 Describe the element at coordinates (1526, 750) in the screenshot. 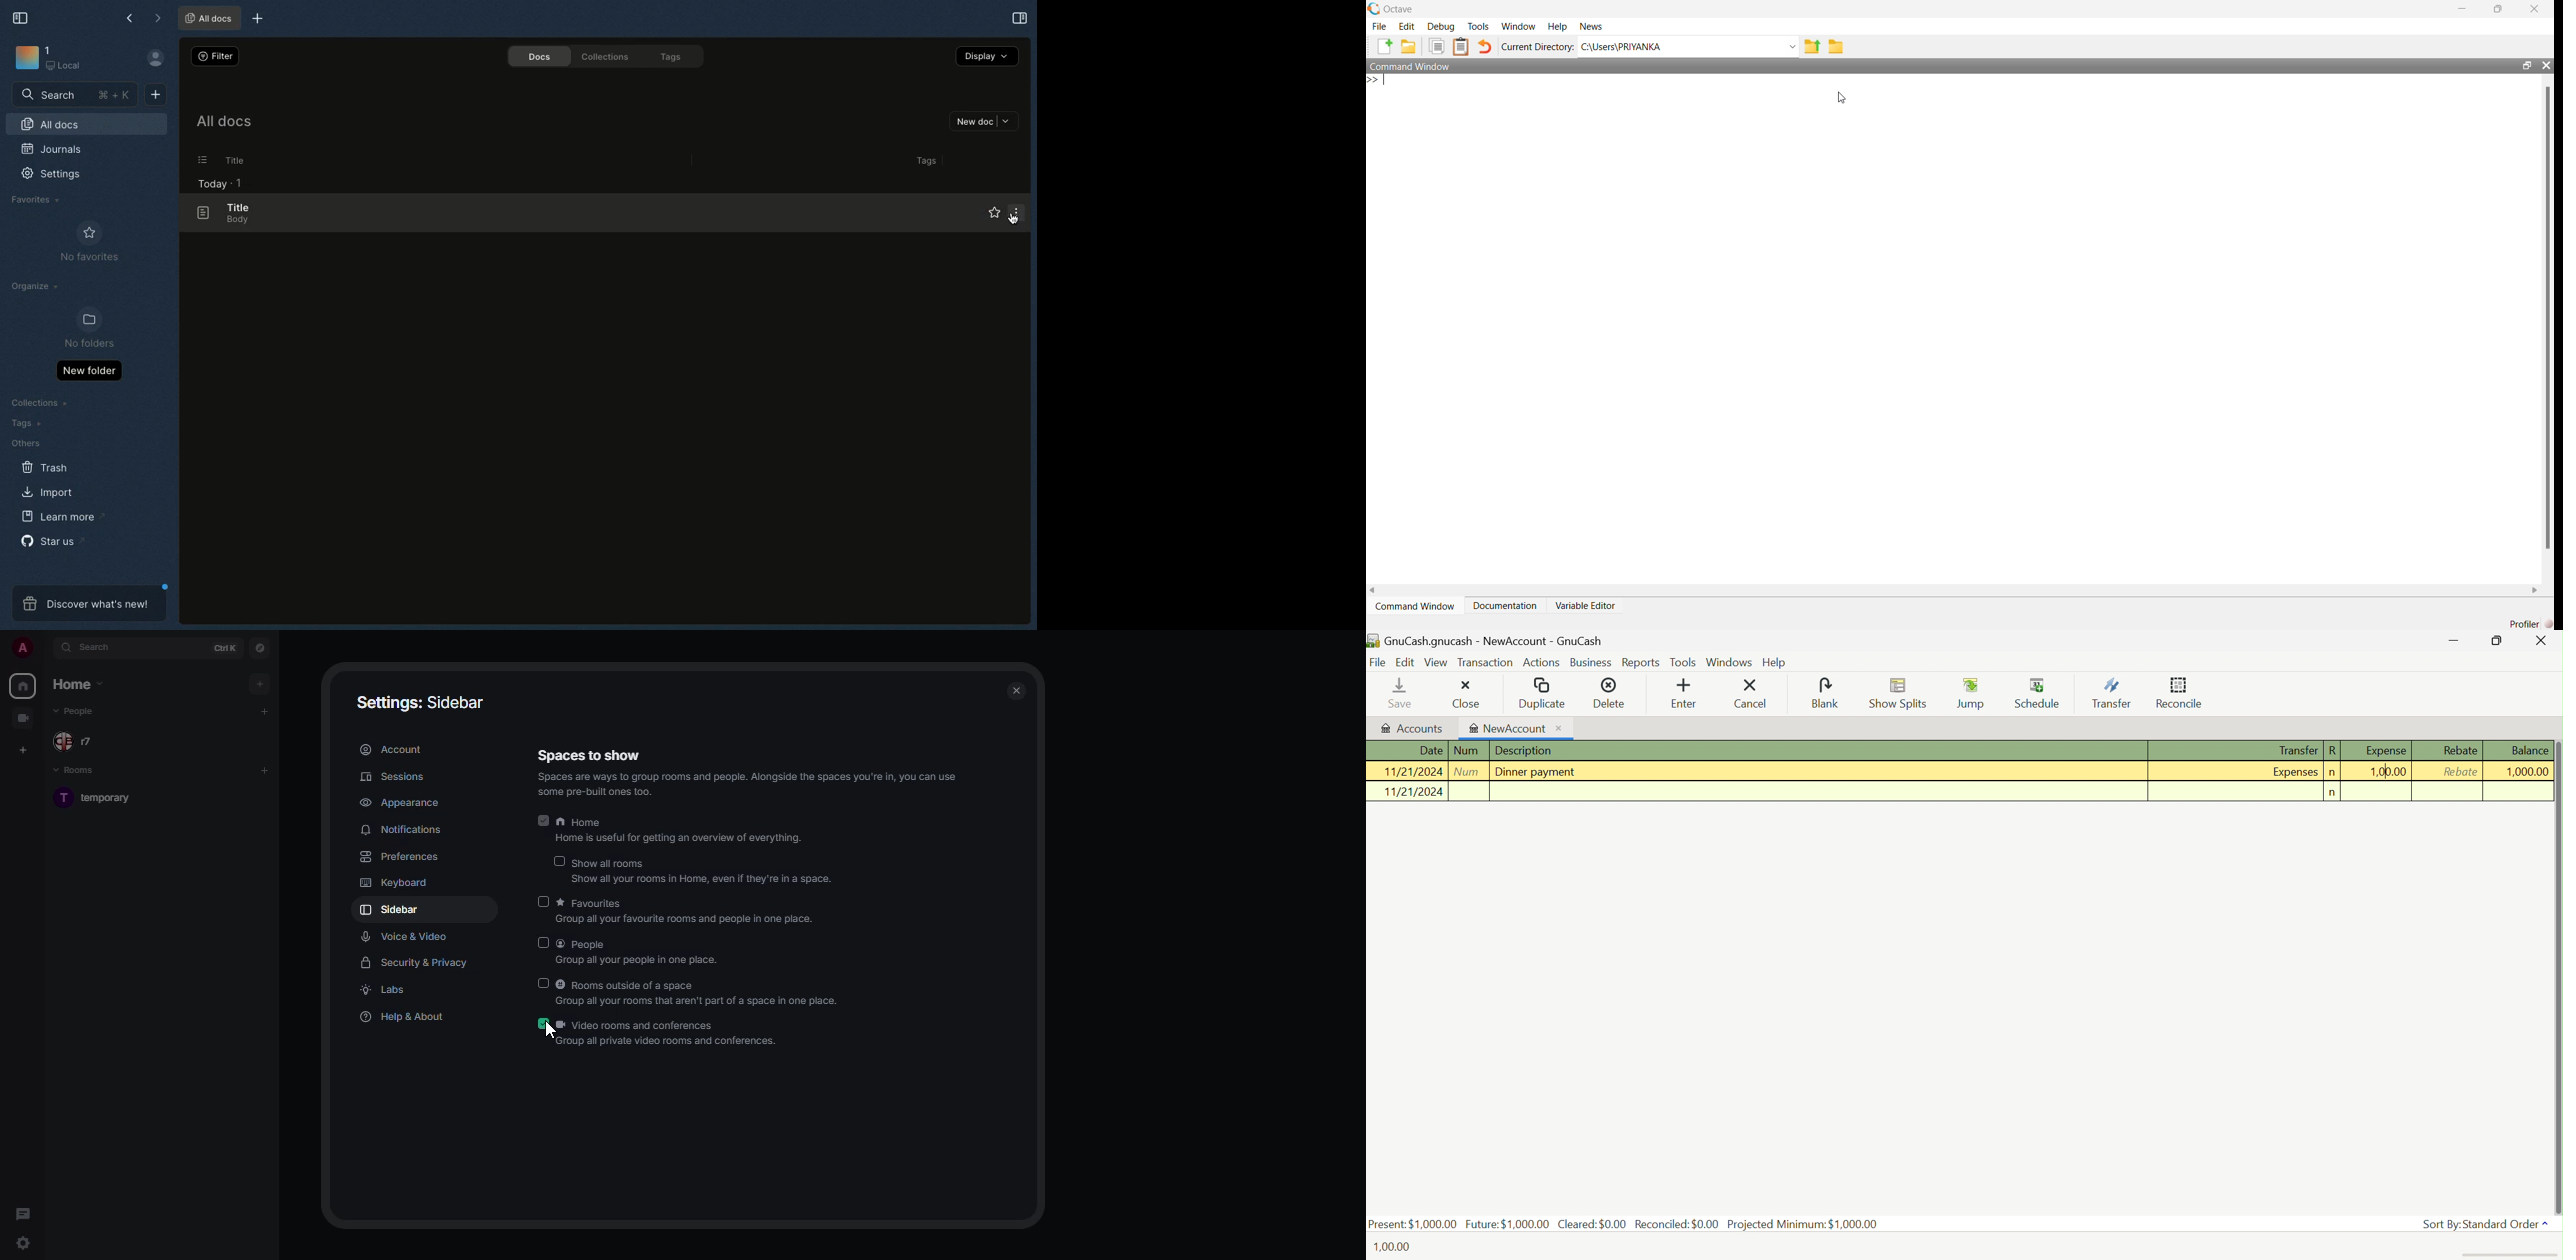

I see `Description` at that location.